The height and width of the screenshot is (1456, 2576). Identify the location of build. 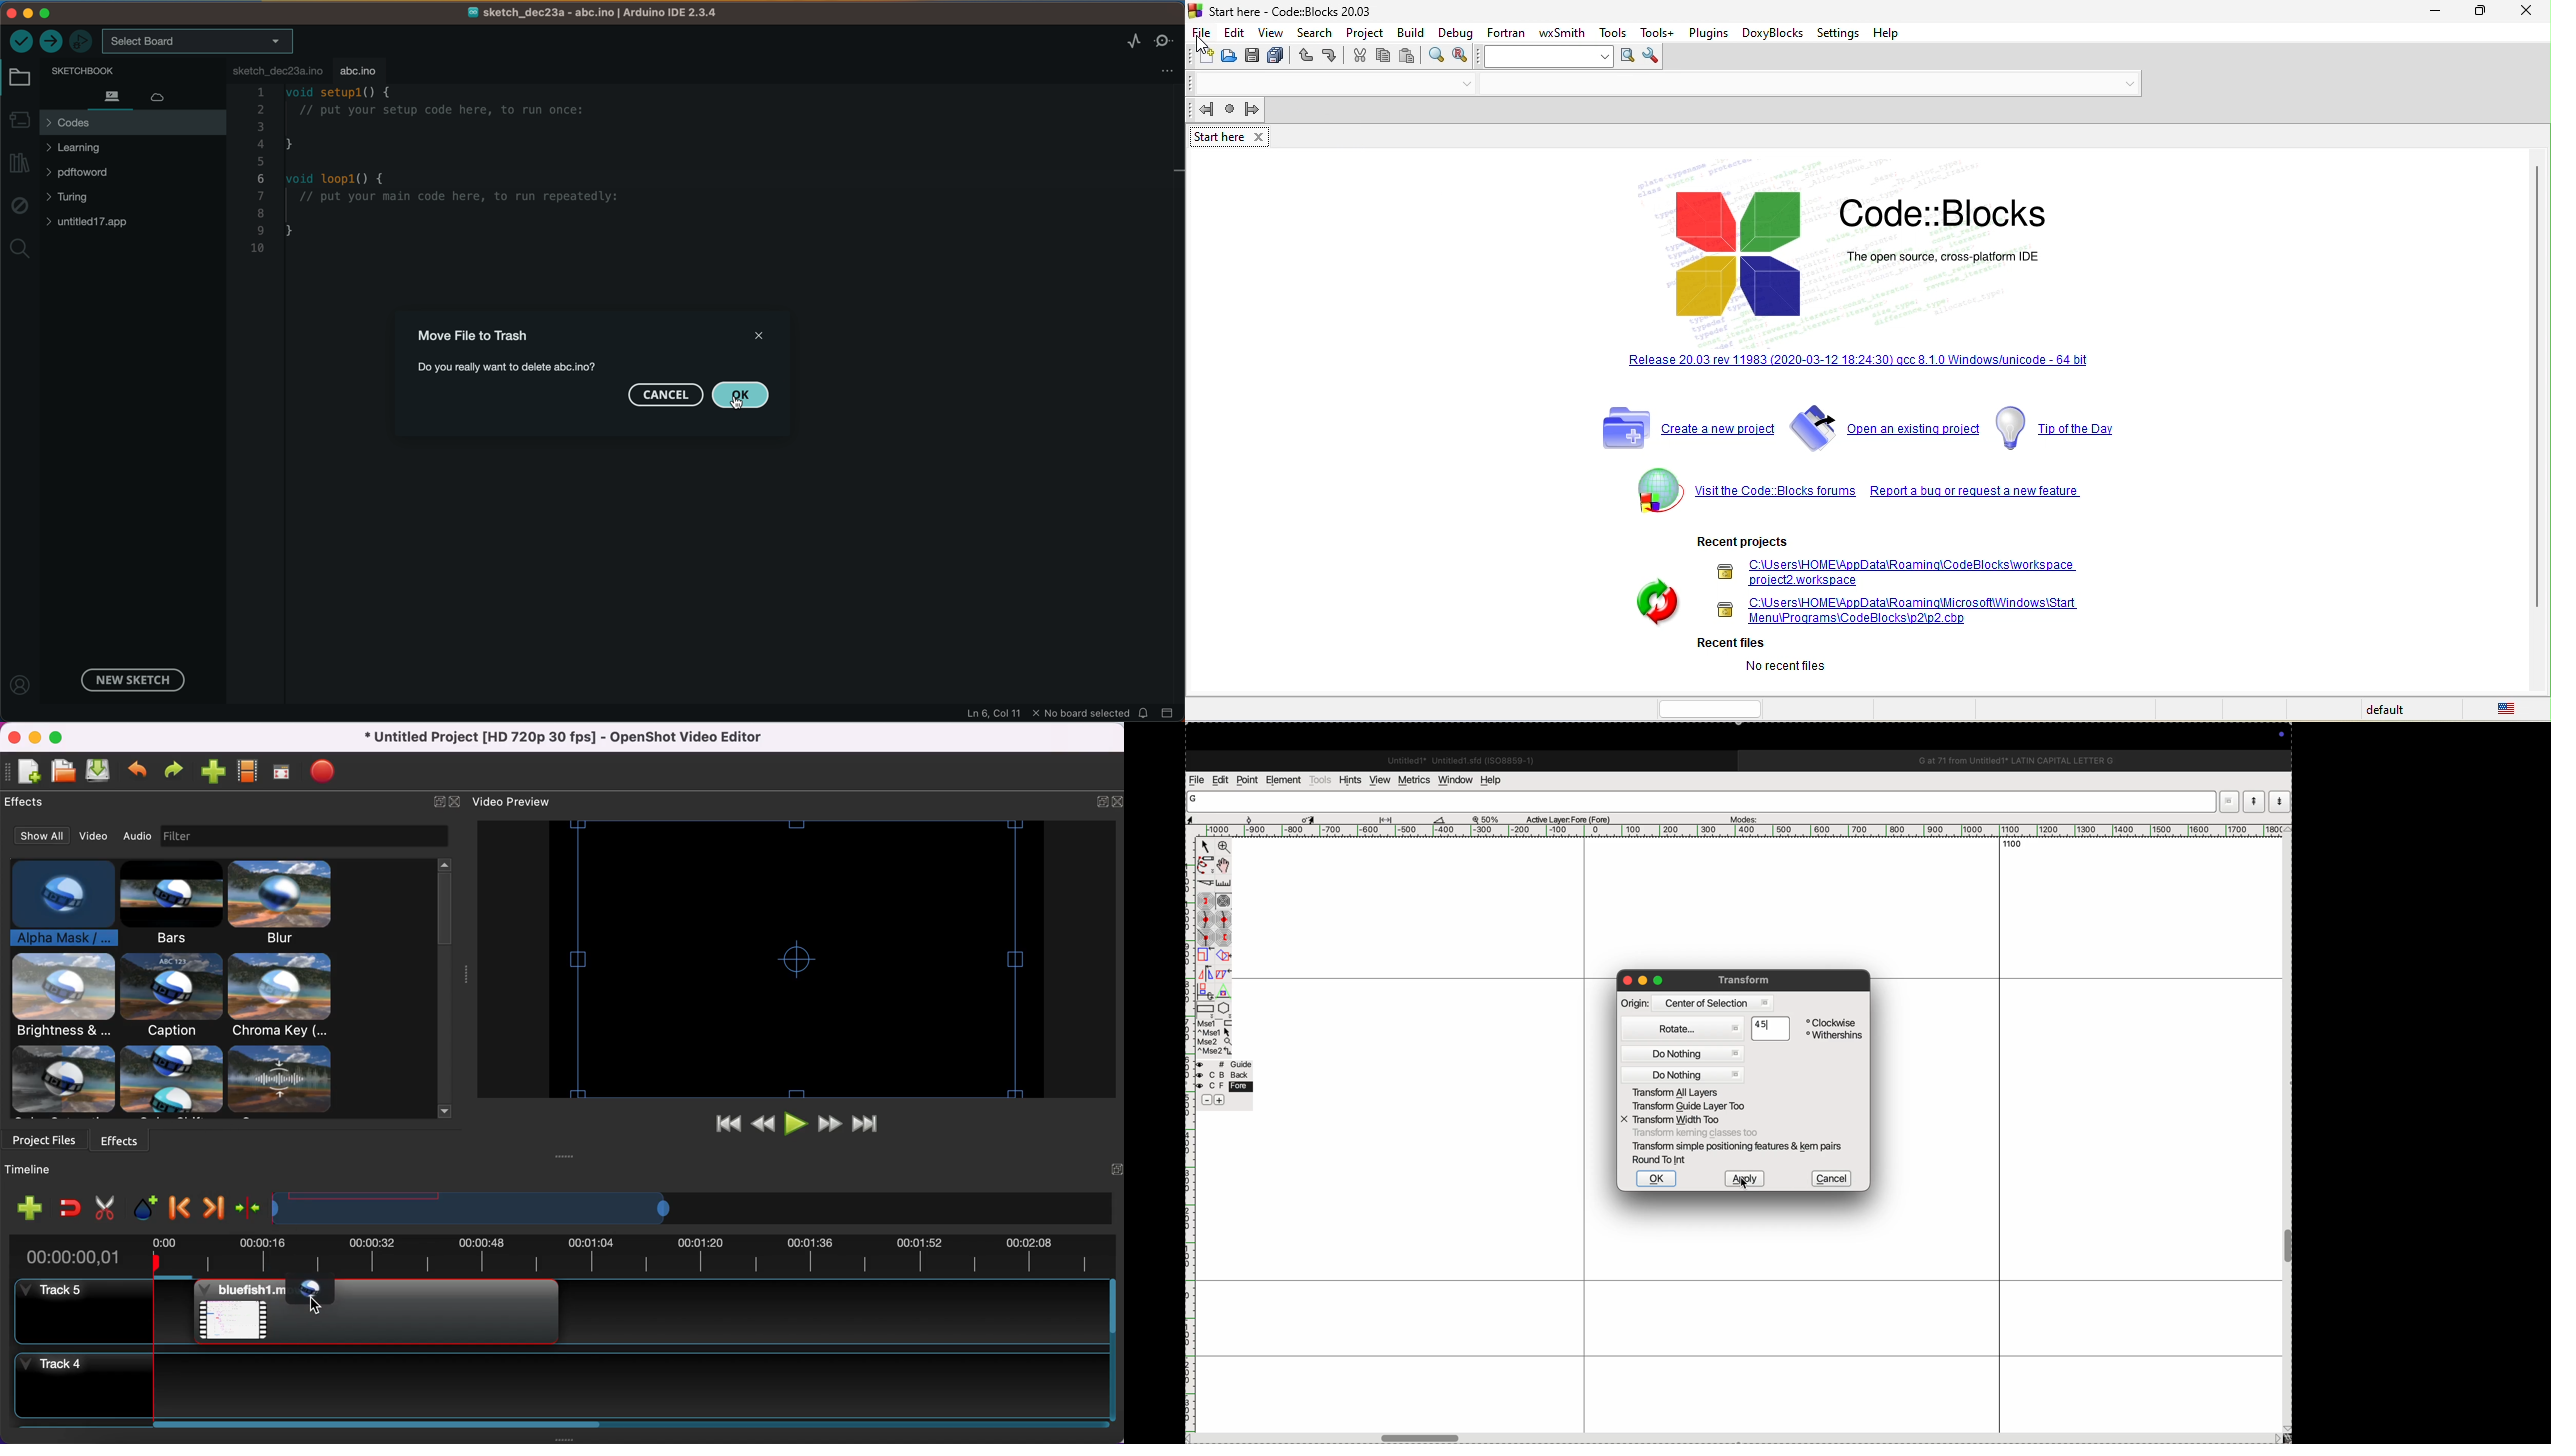
(1411, 32).